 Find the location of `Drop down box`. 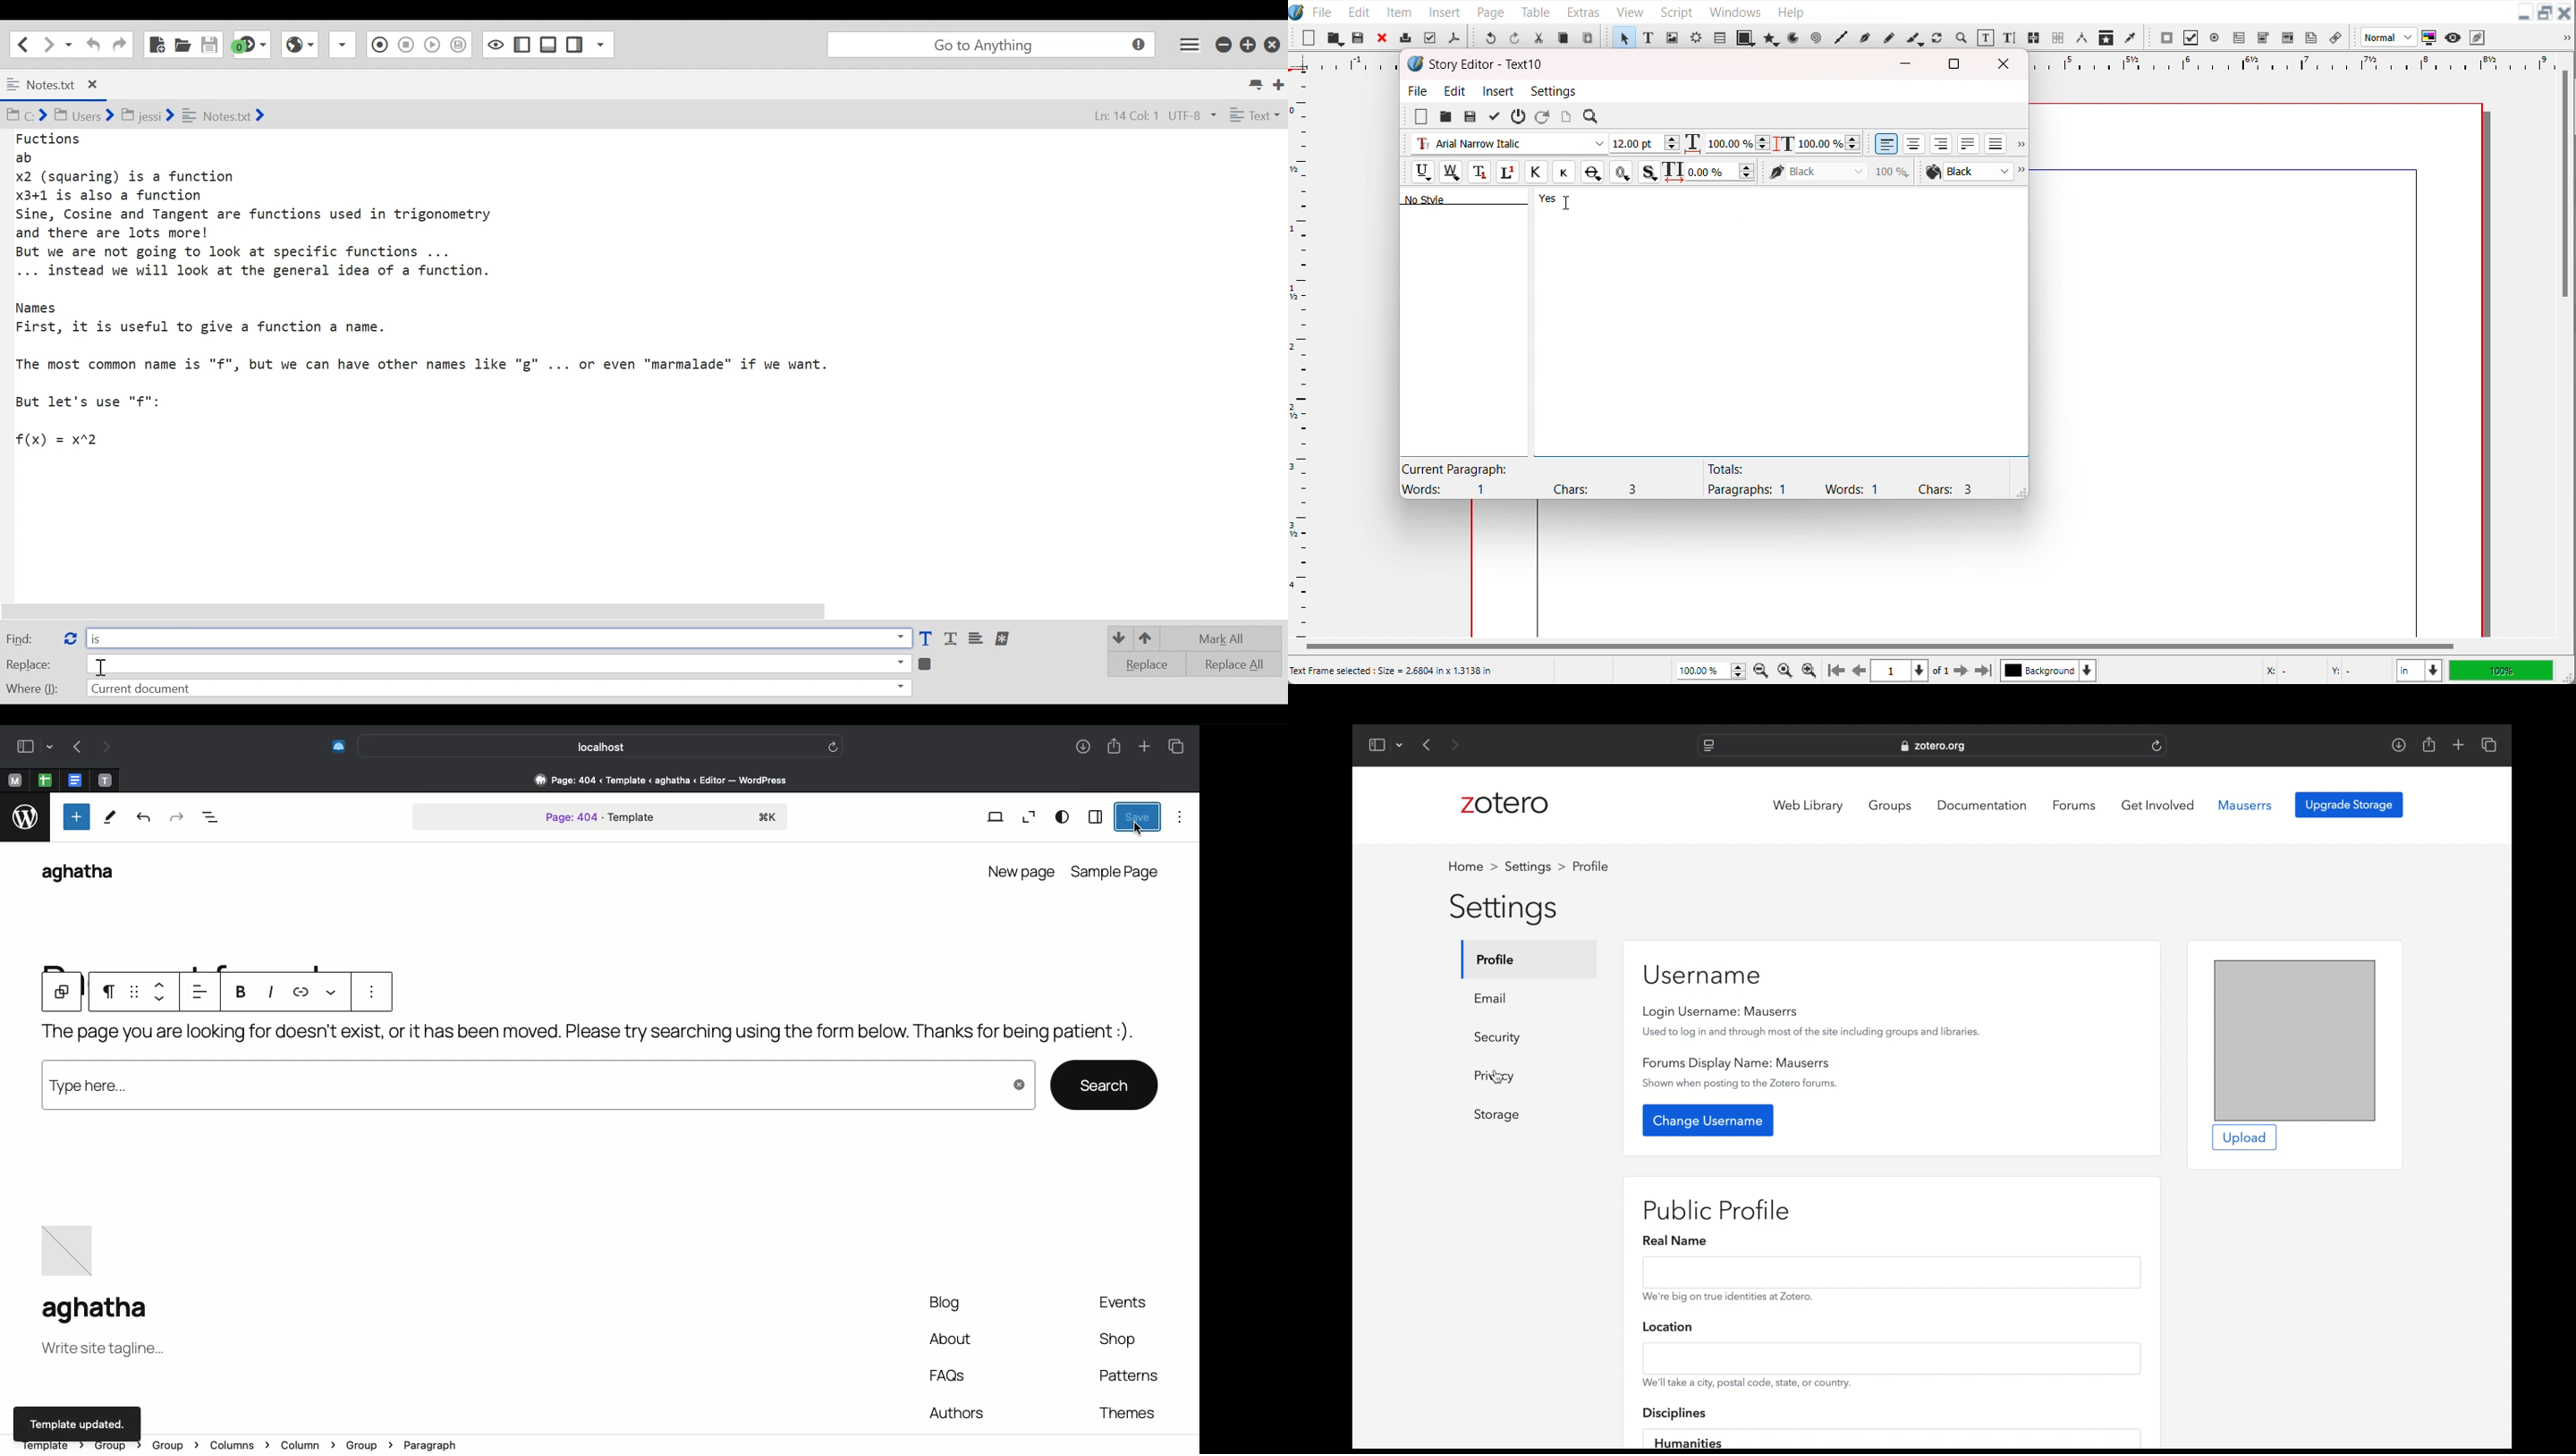

Drop down box is located at coordinates (2023, 172).